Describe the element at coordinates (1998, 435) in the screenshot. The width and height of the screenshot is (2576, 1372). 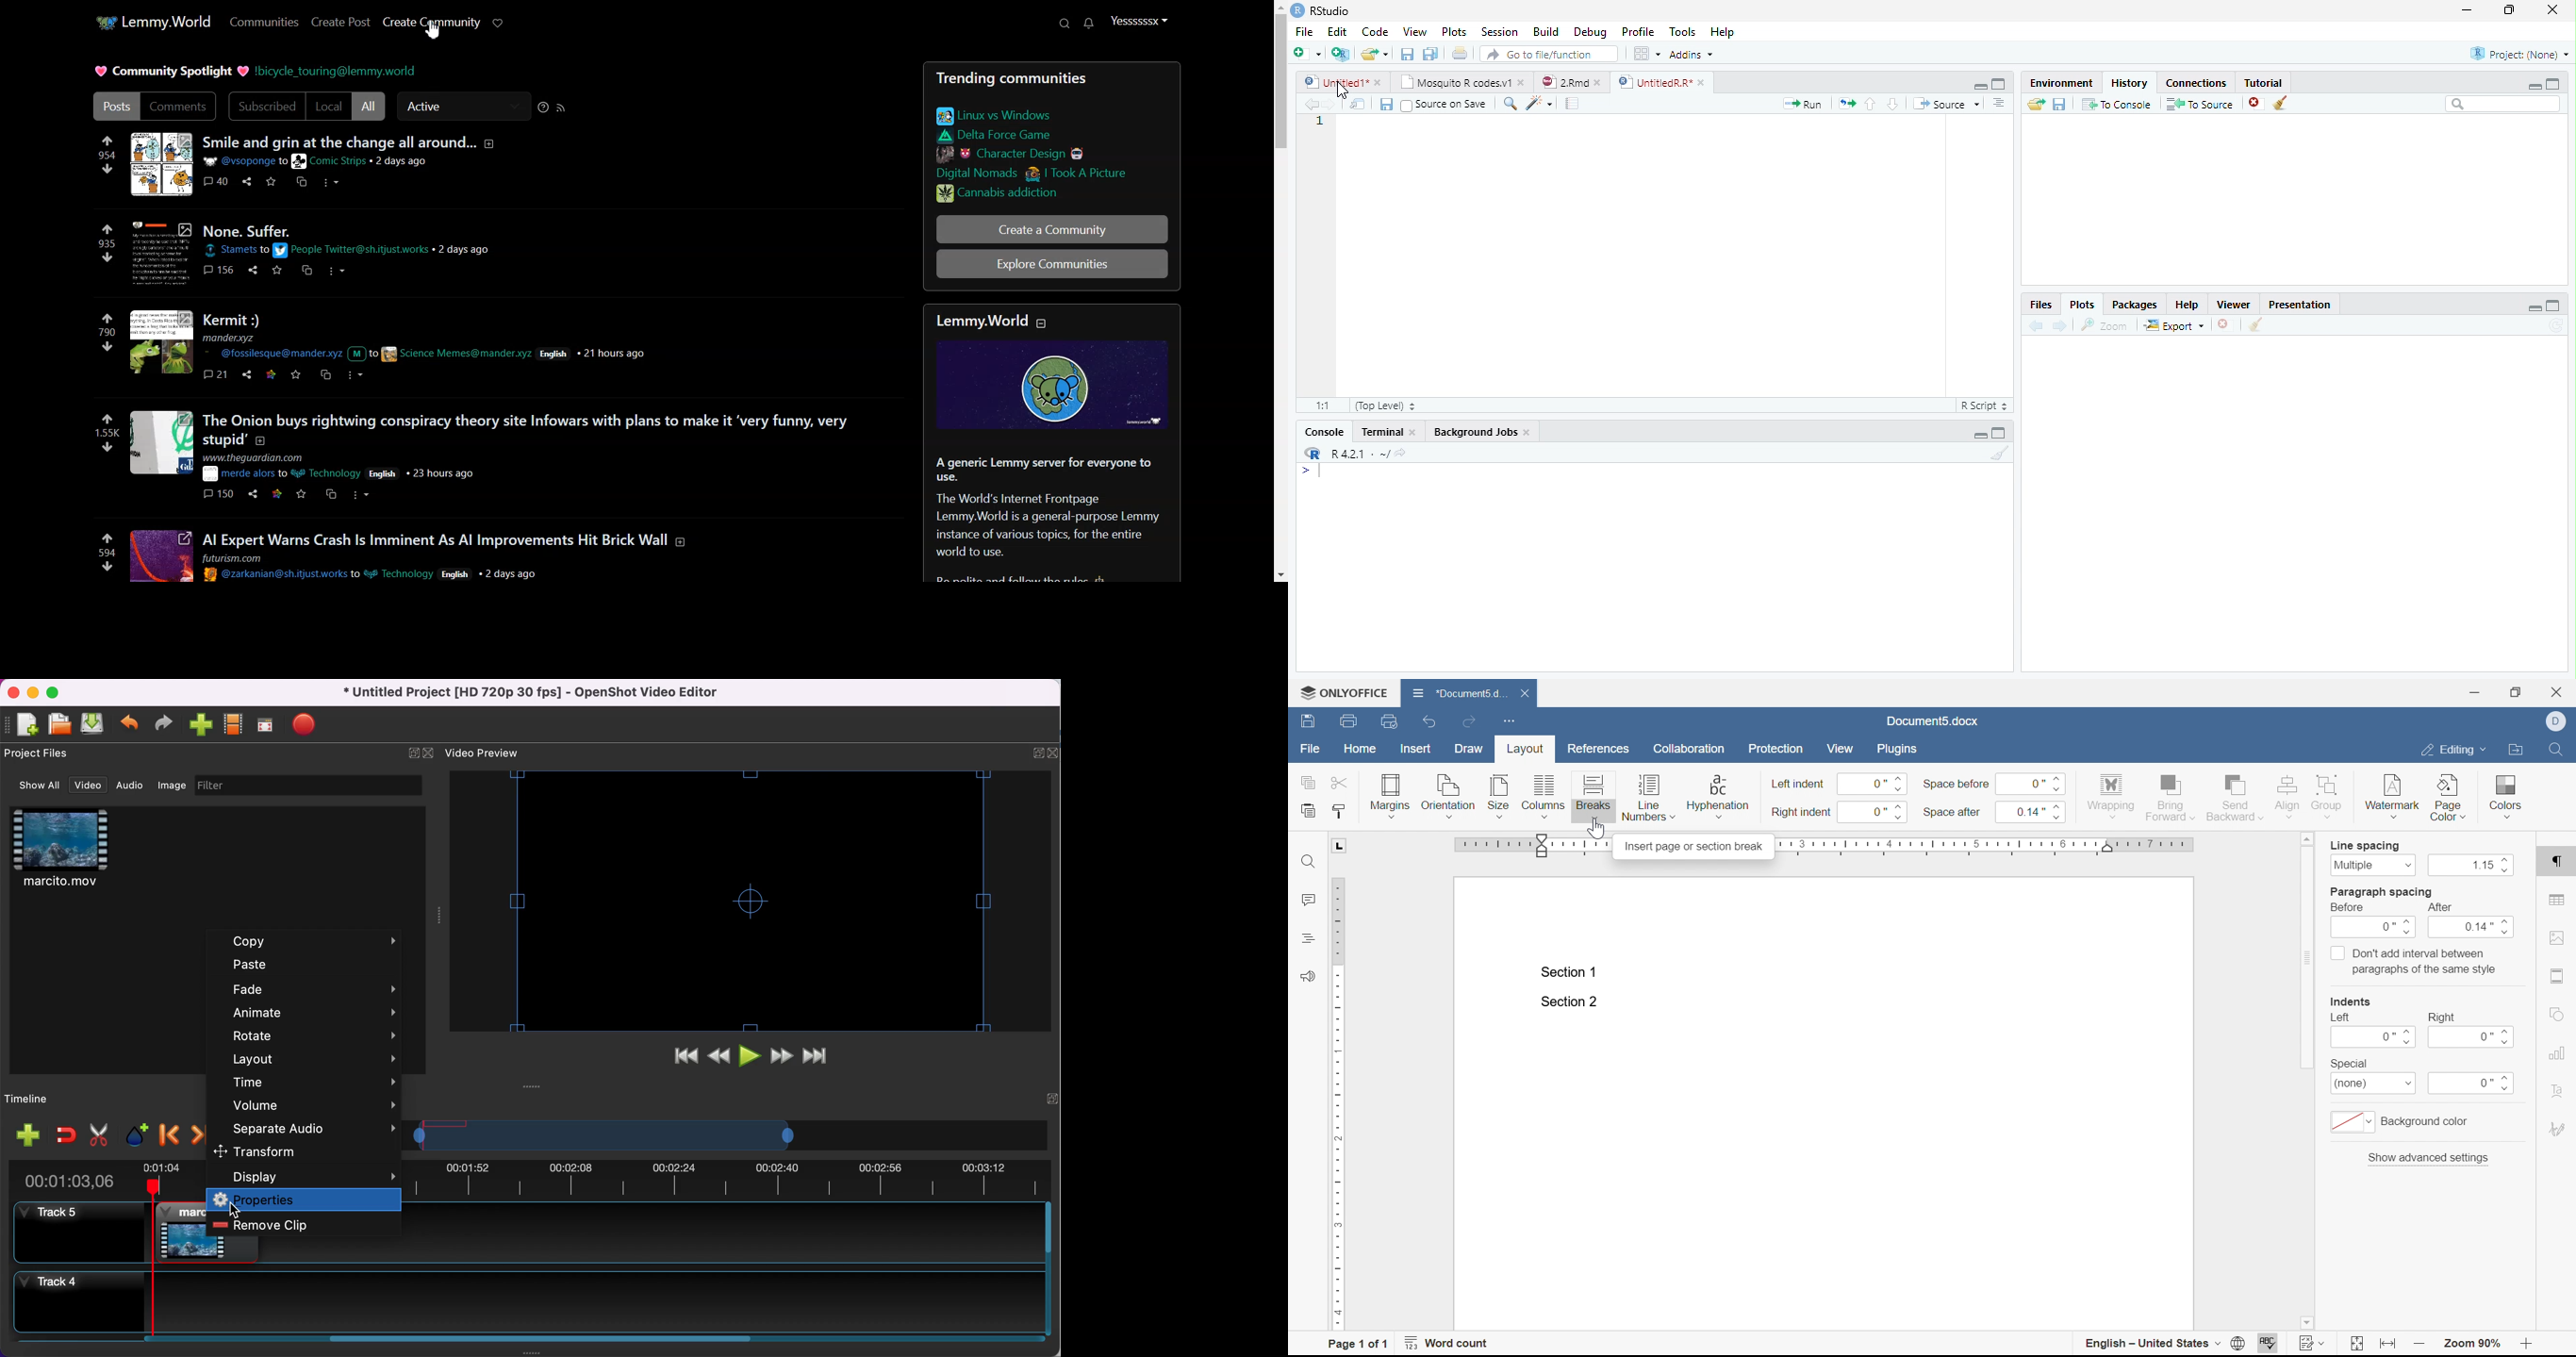
I see `Maximize` at that location.